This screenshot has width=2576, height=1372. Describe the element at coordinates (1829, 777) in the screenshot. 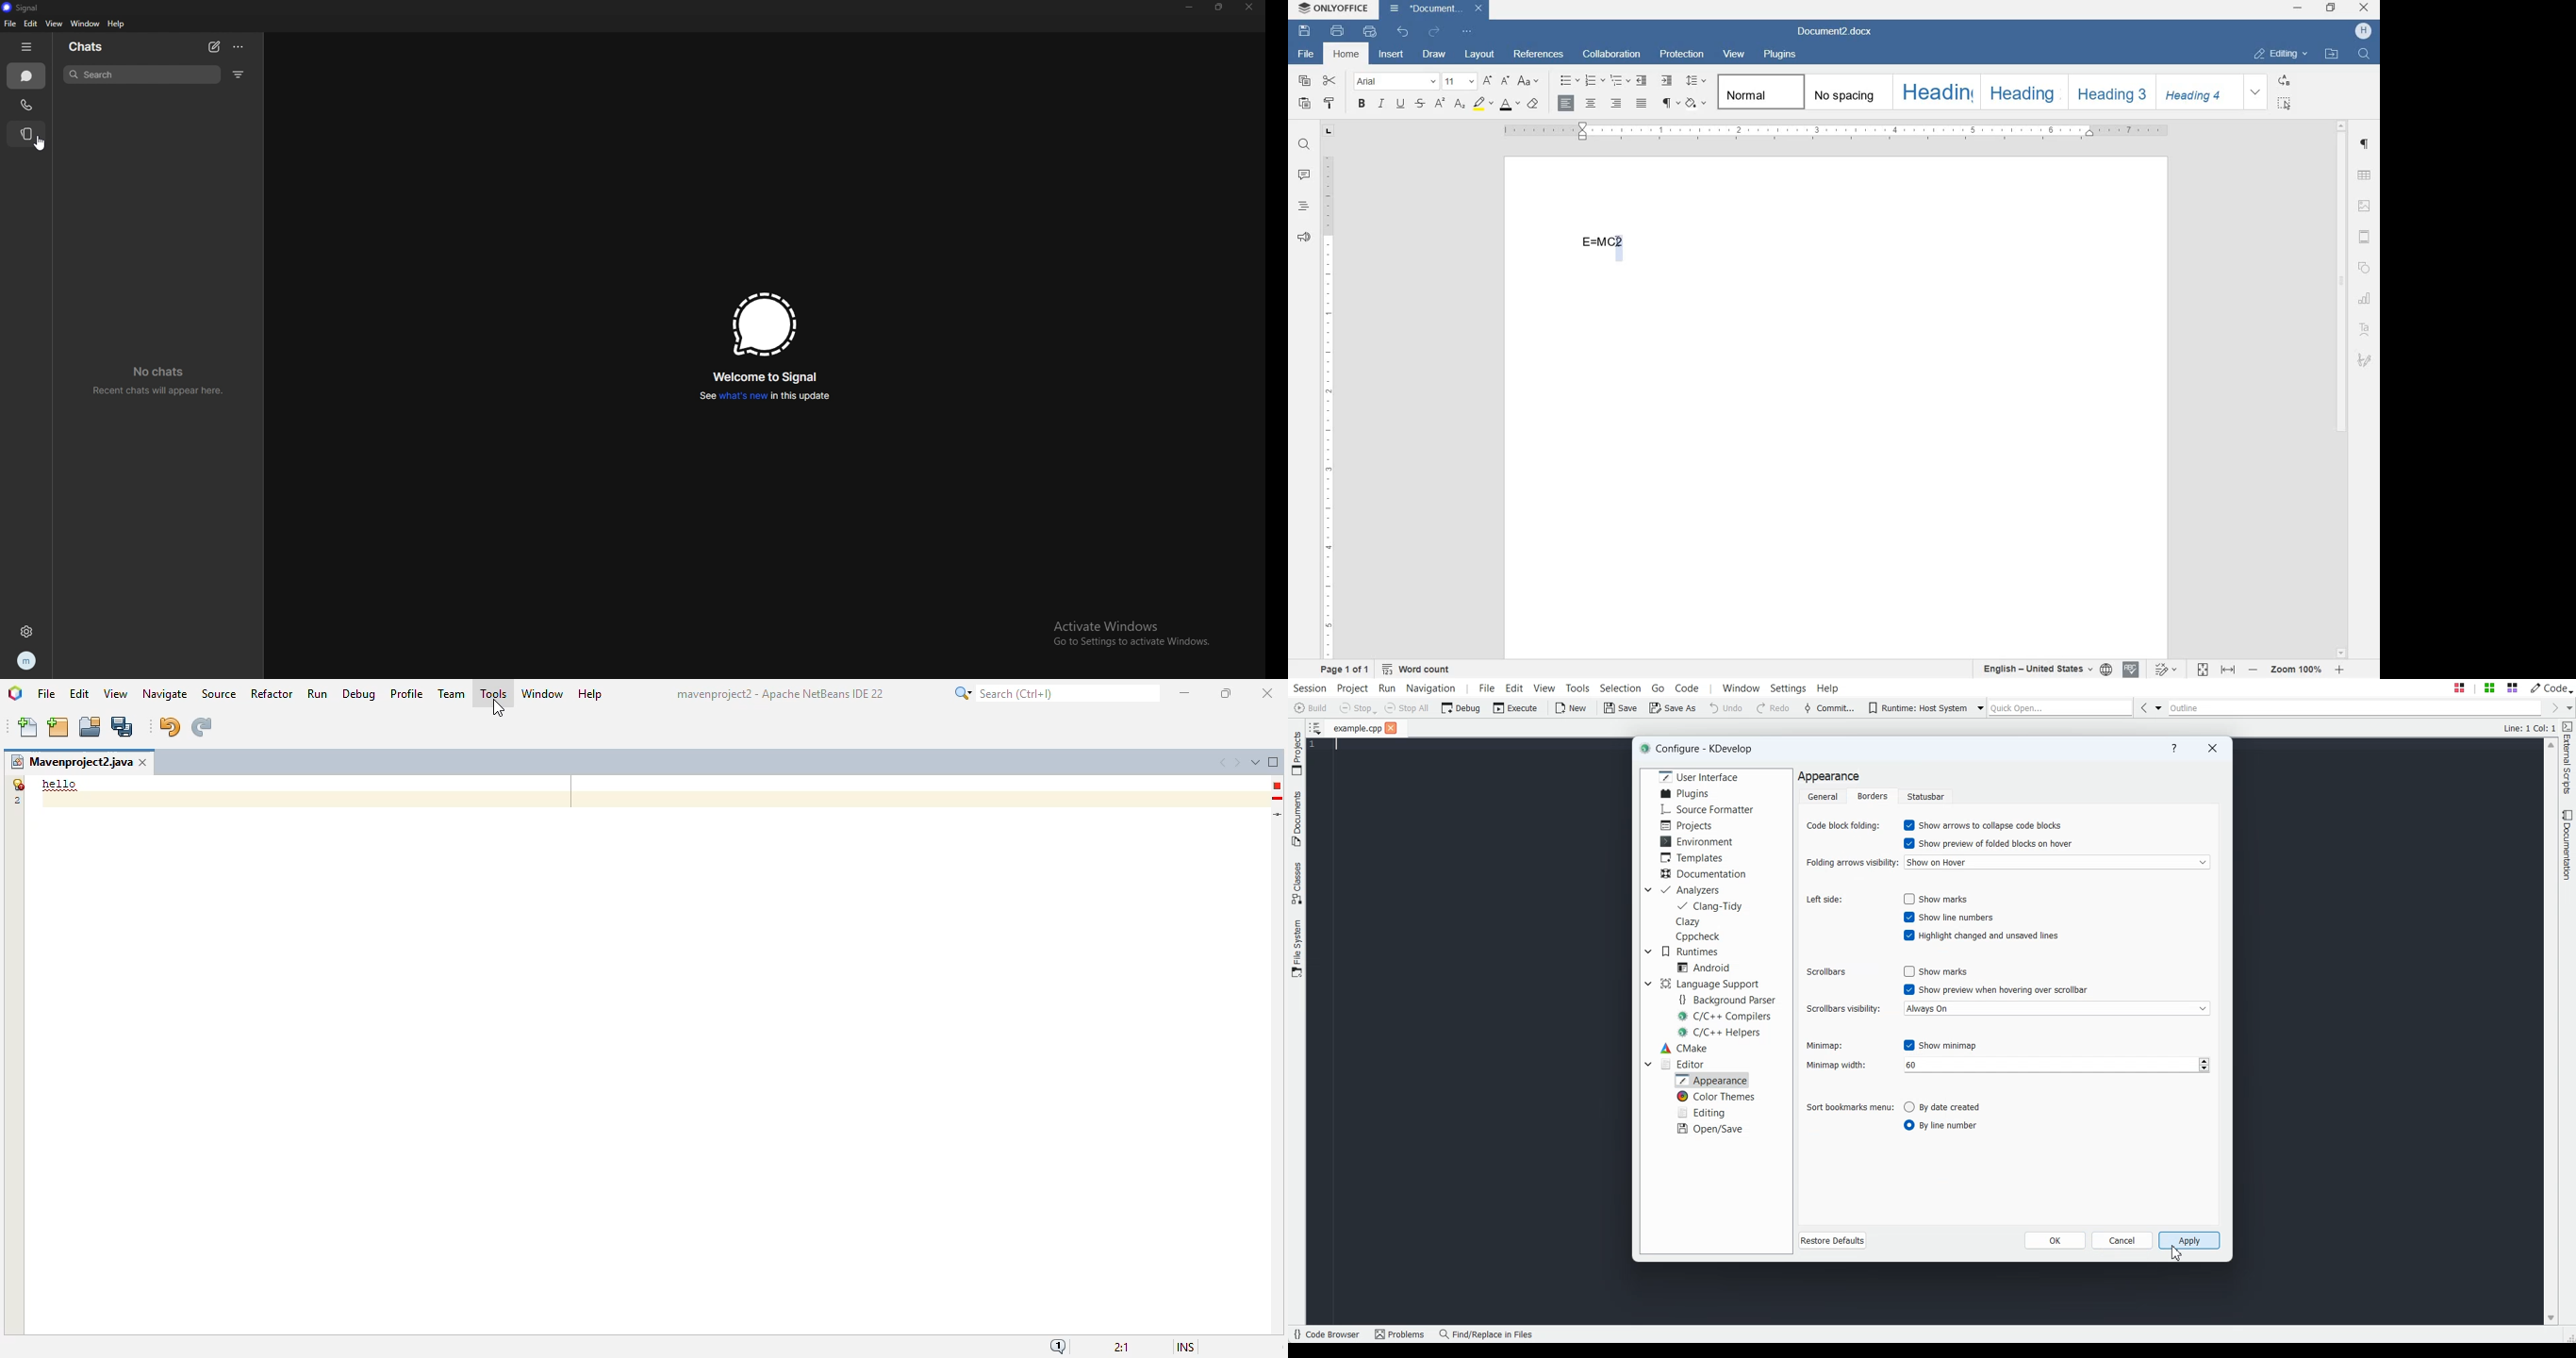

I see `Text` at that location.